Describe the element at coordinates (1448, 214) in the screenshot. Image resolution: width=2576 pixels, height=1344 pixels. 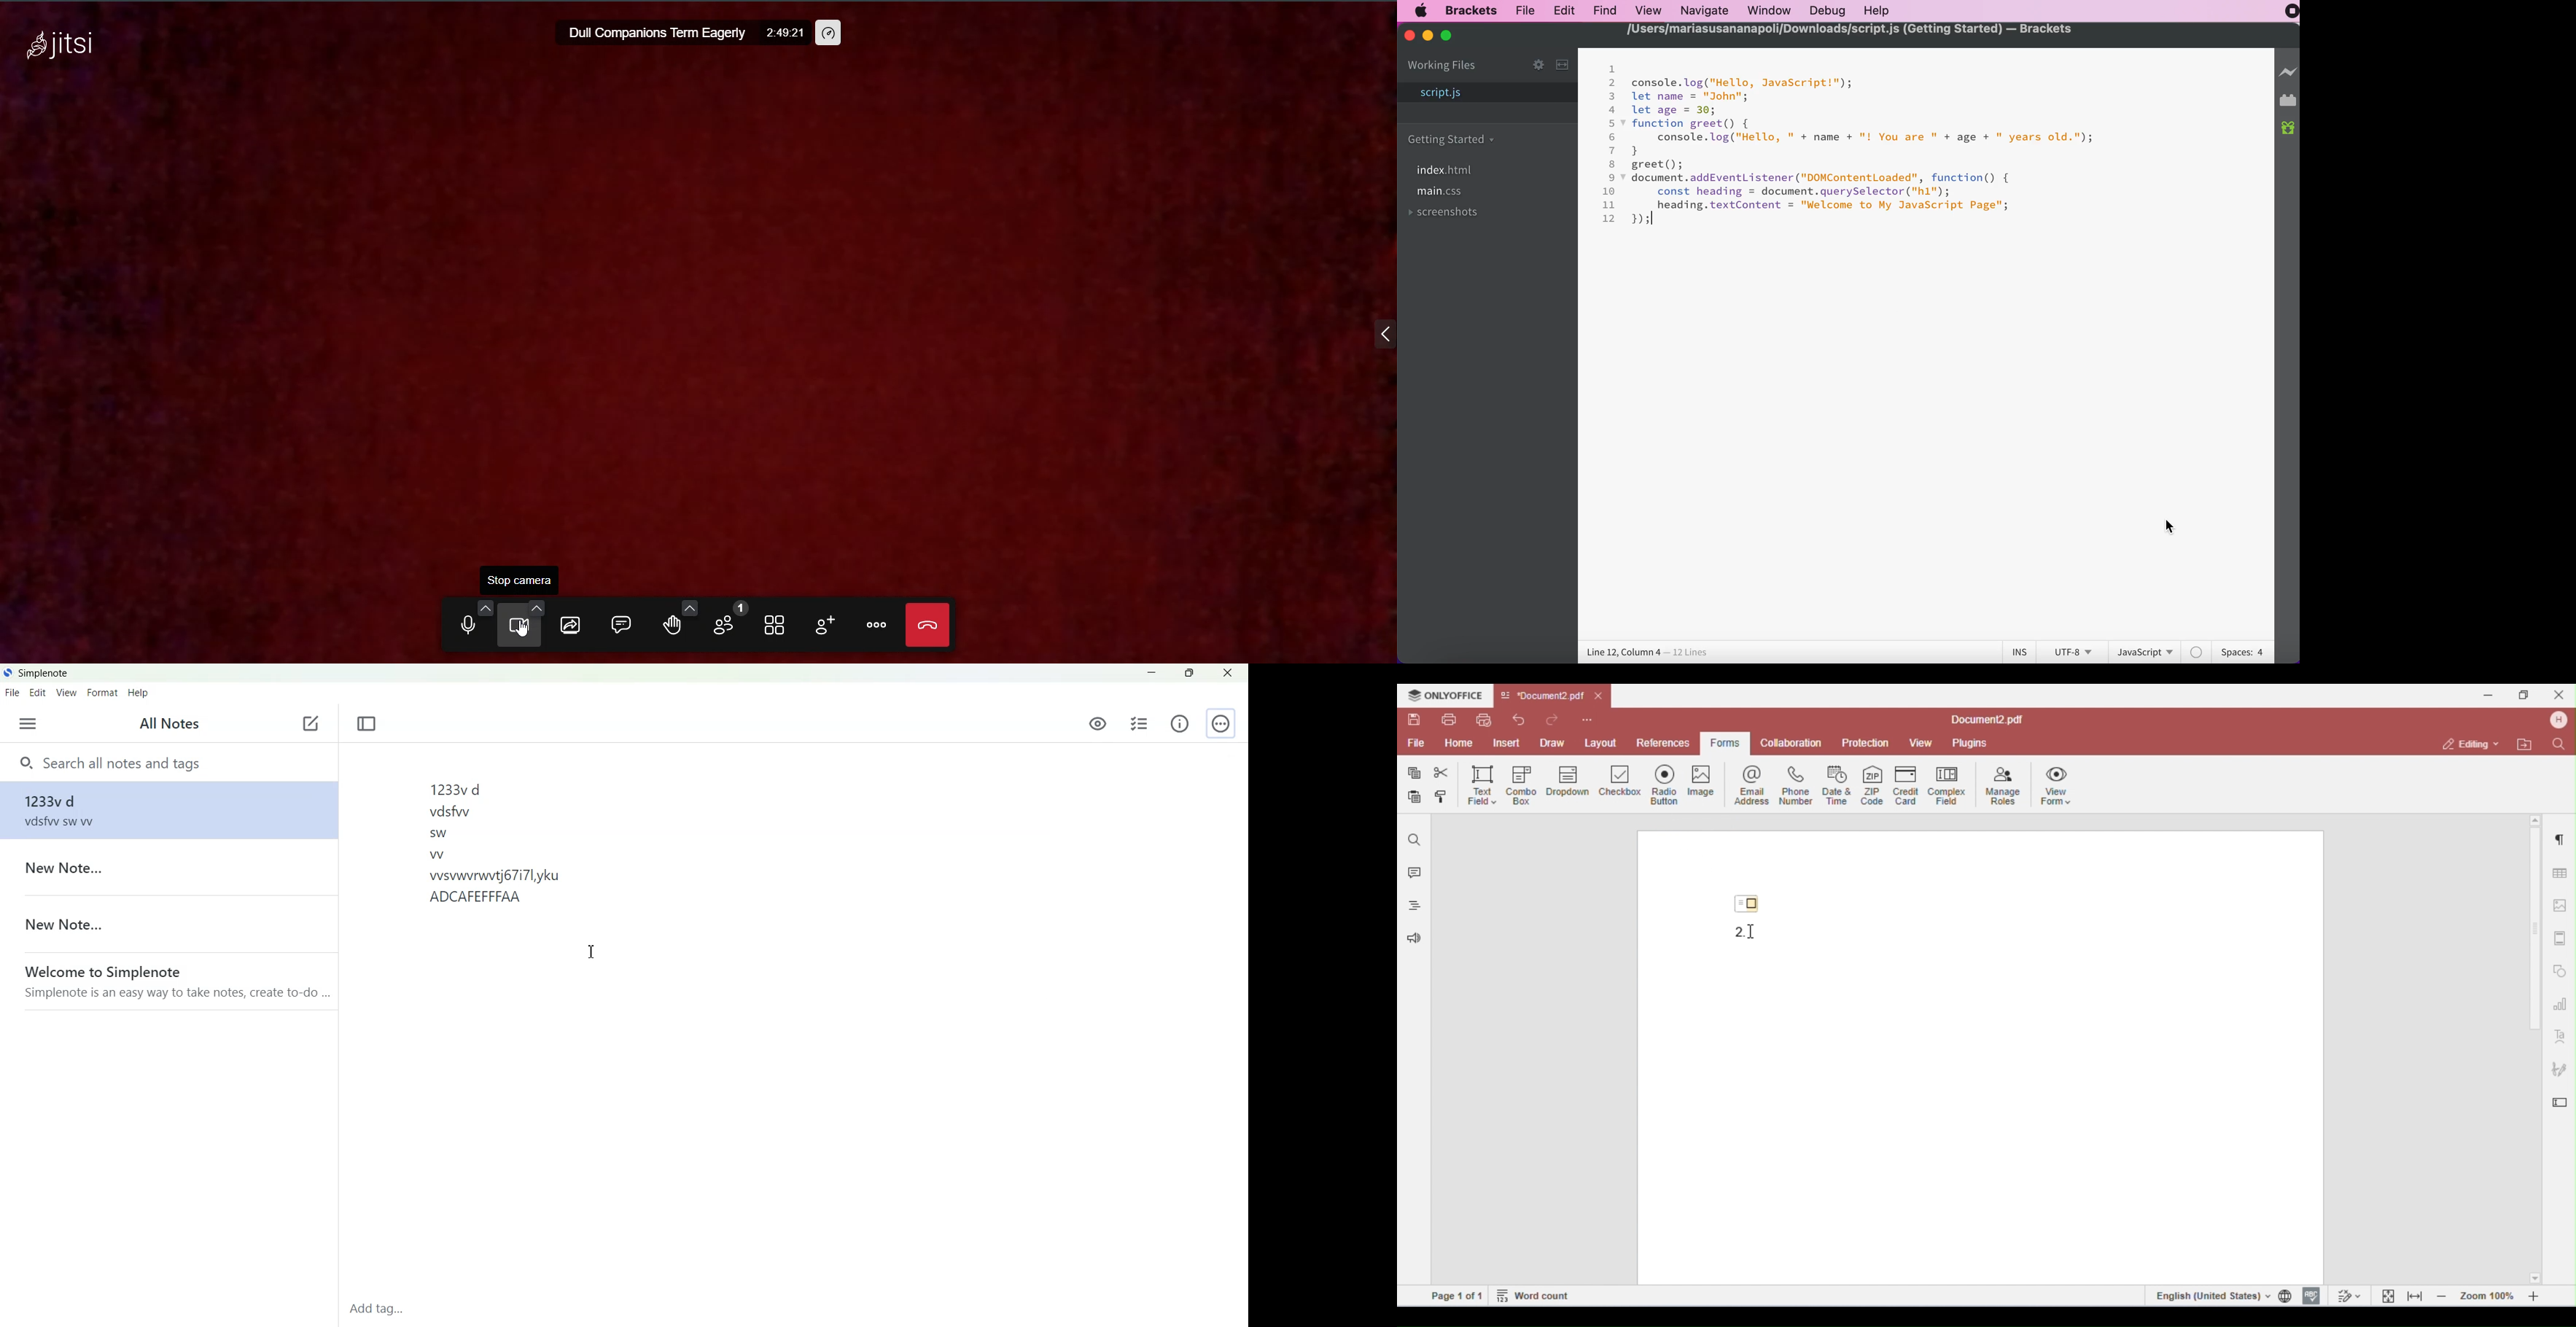
I see `screenshots` at that location.